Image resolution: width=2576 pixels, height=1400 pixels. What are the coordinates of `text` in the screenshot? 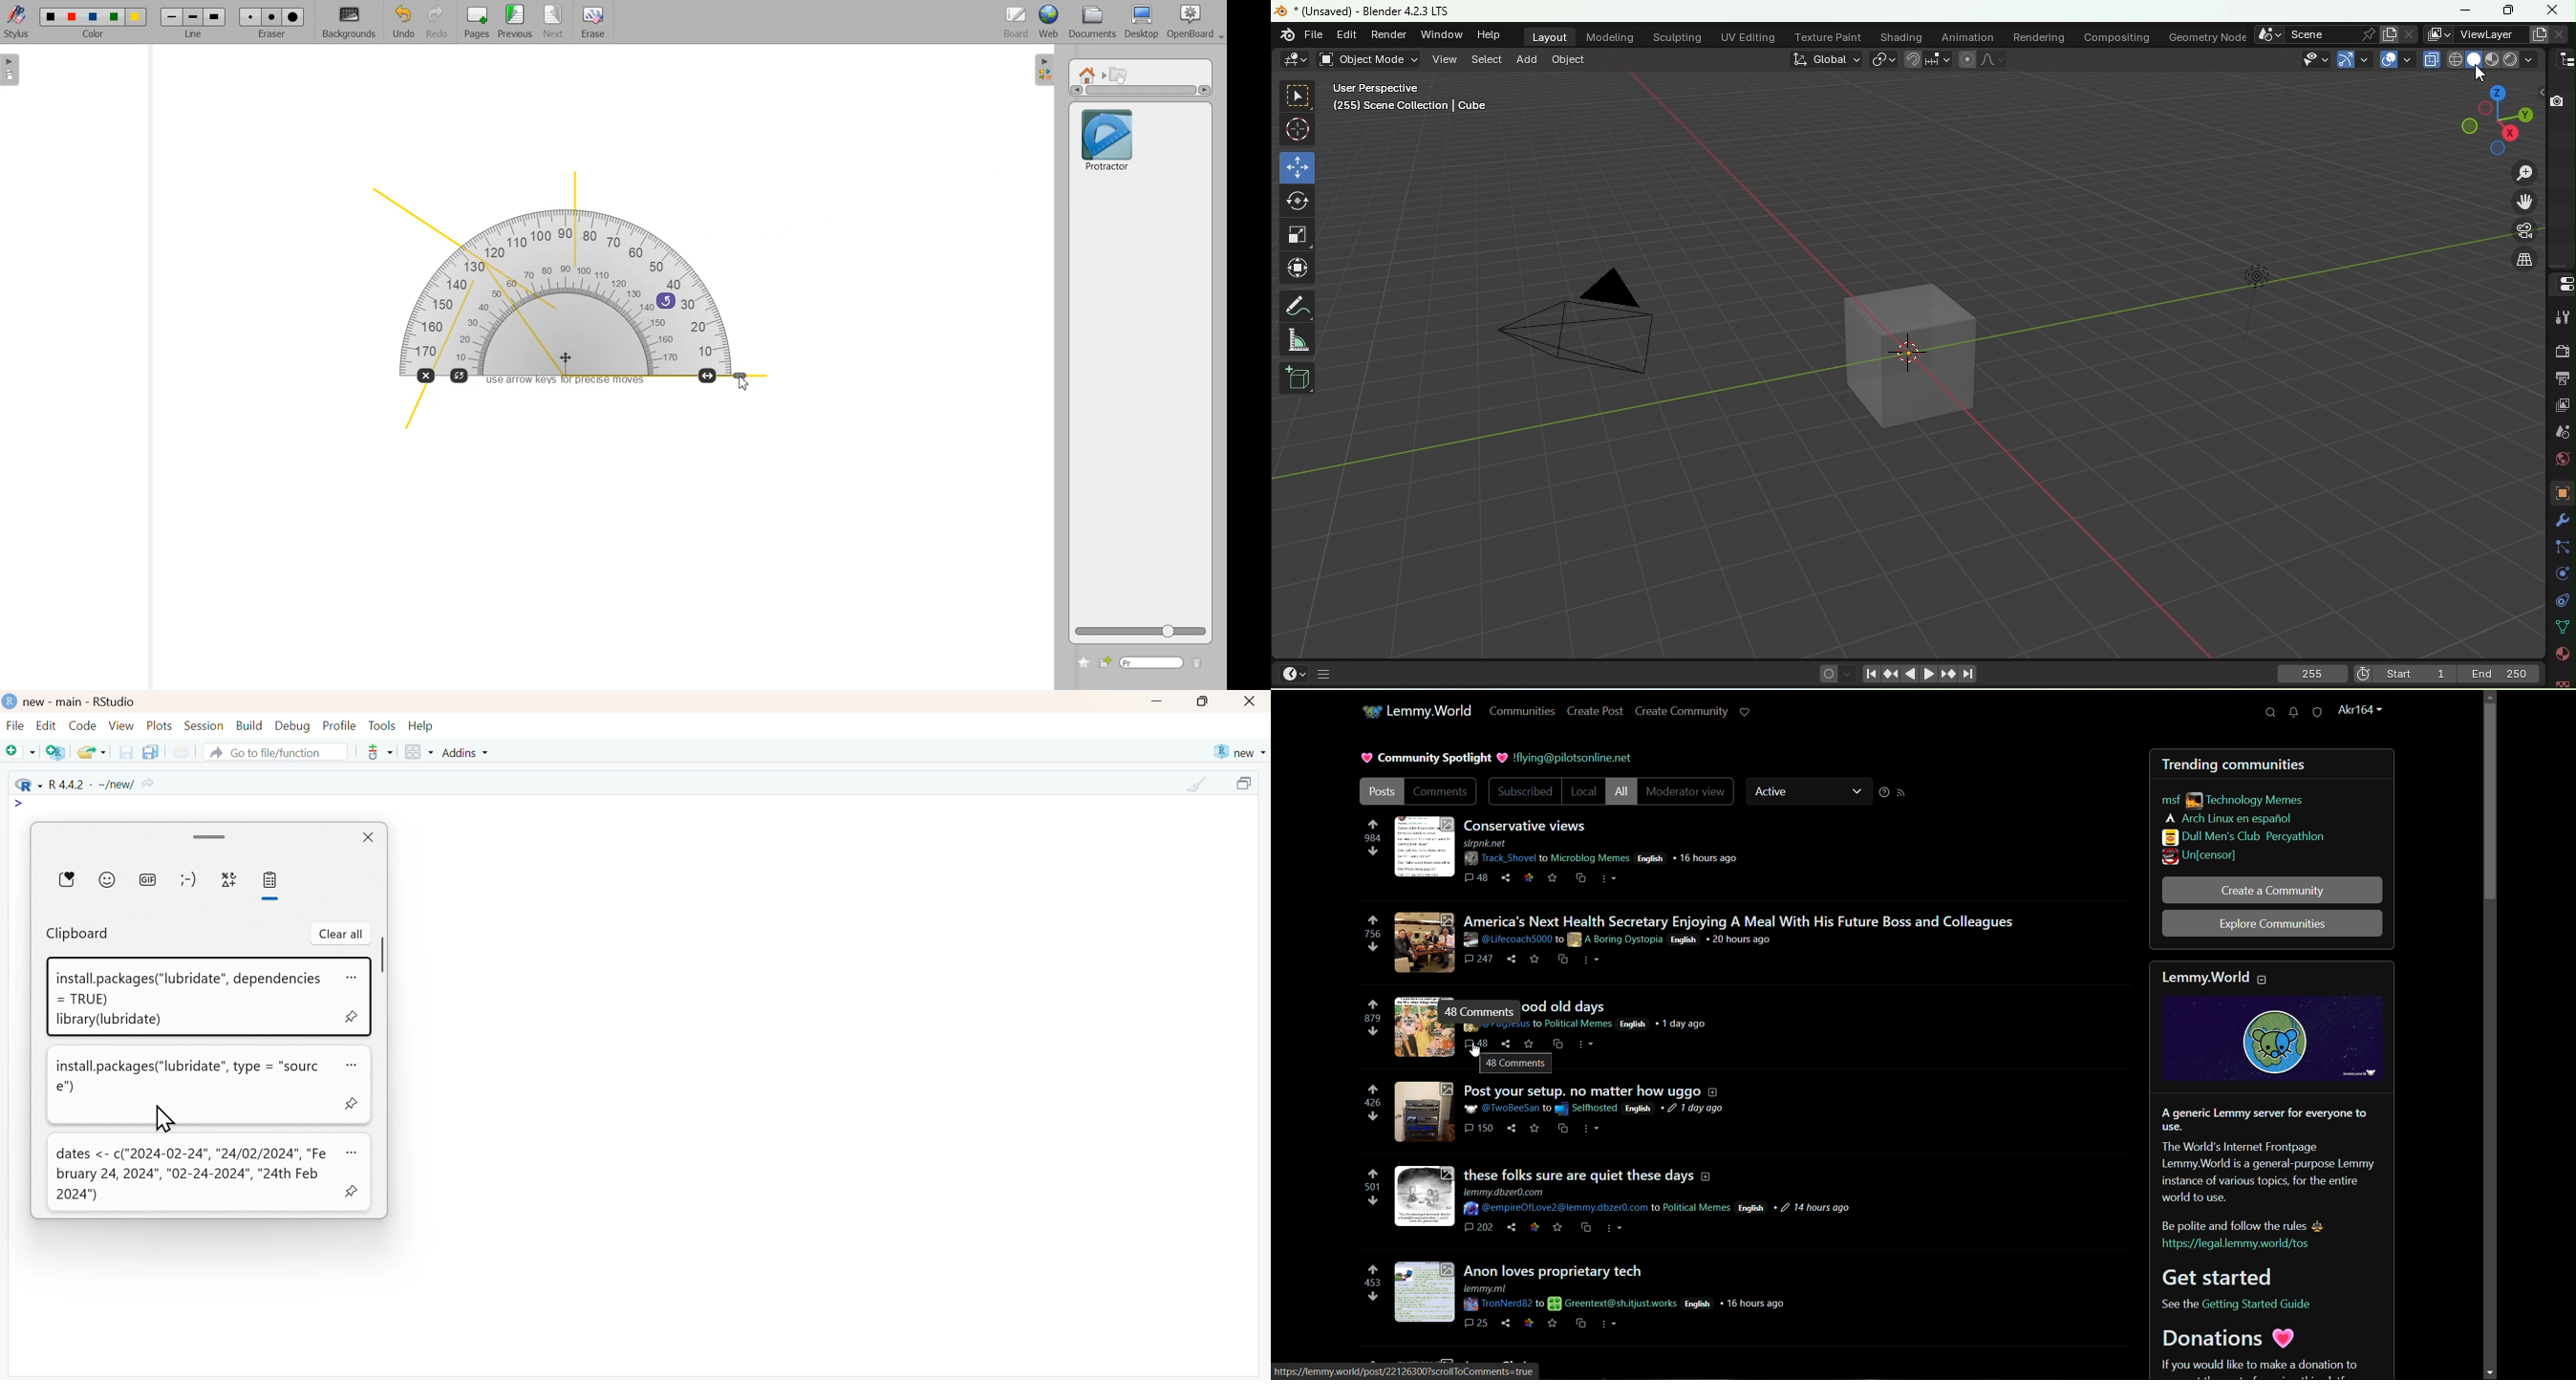 It's located at (1406, 1372).